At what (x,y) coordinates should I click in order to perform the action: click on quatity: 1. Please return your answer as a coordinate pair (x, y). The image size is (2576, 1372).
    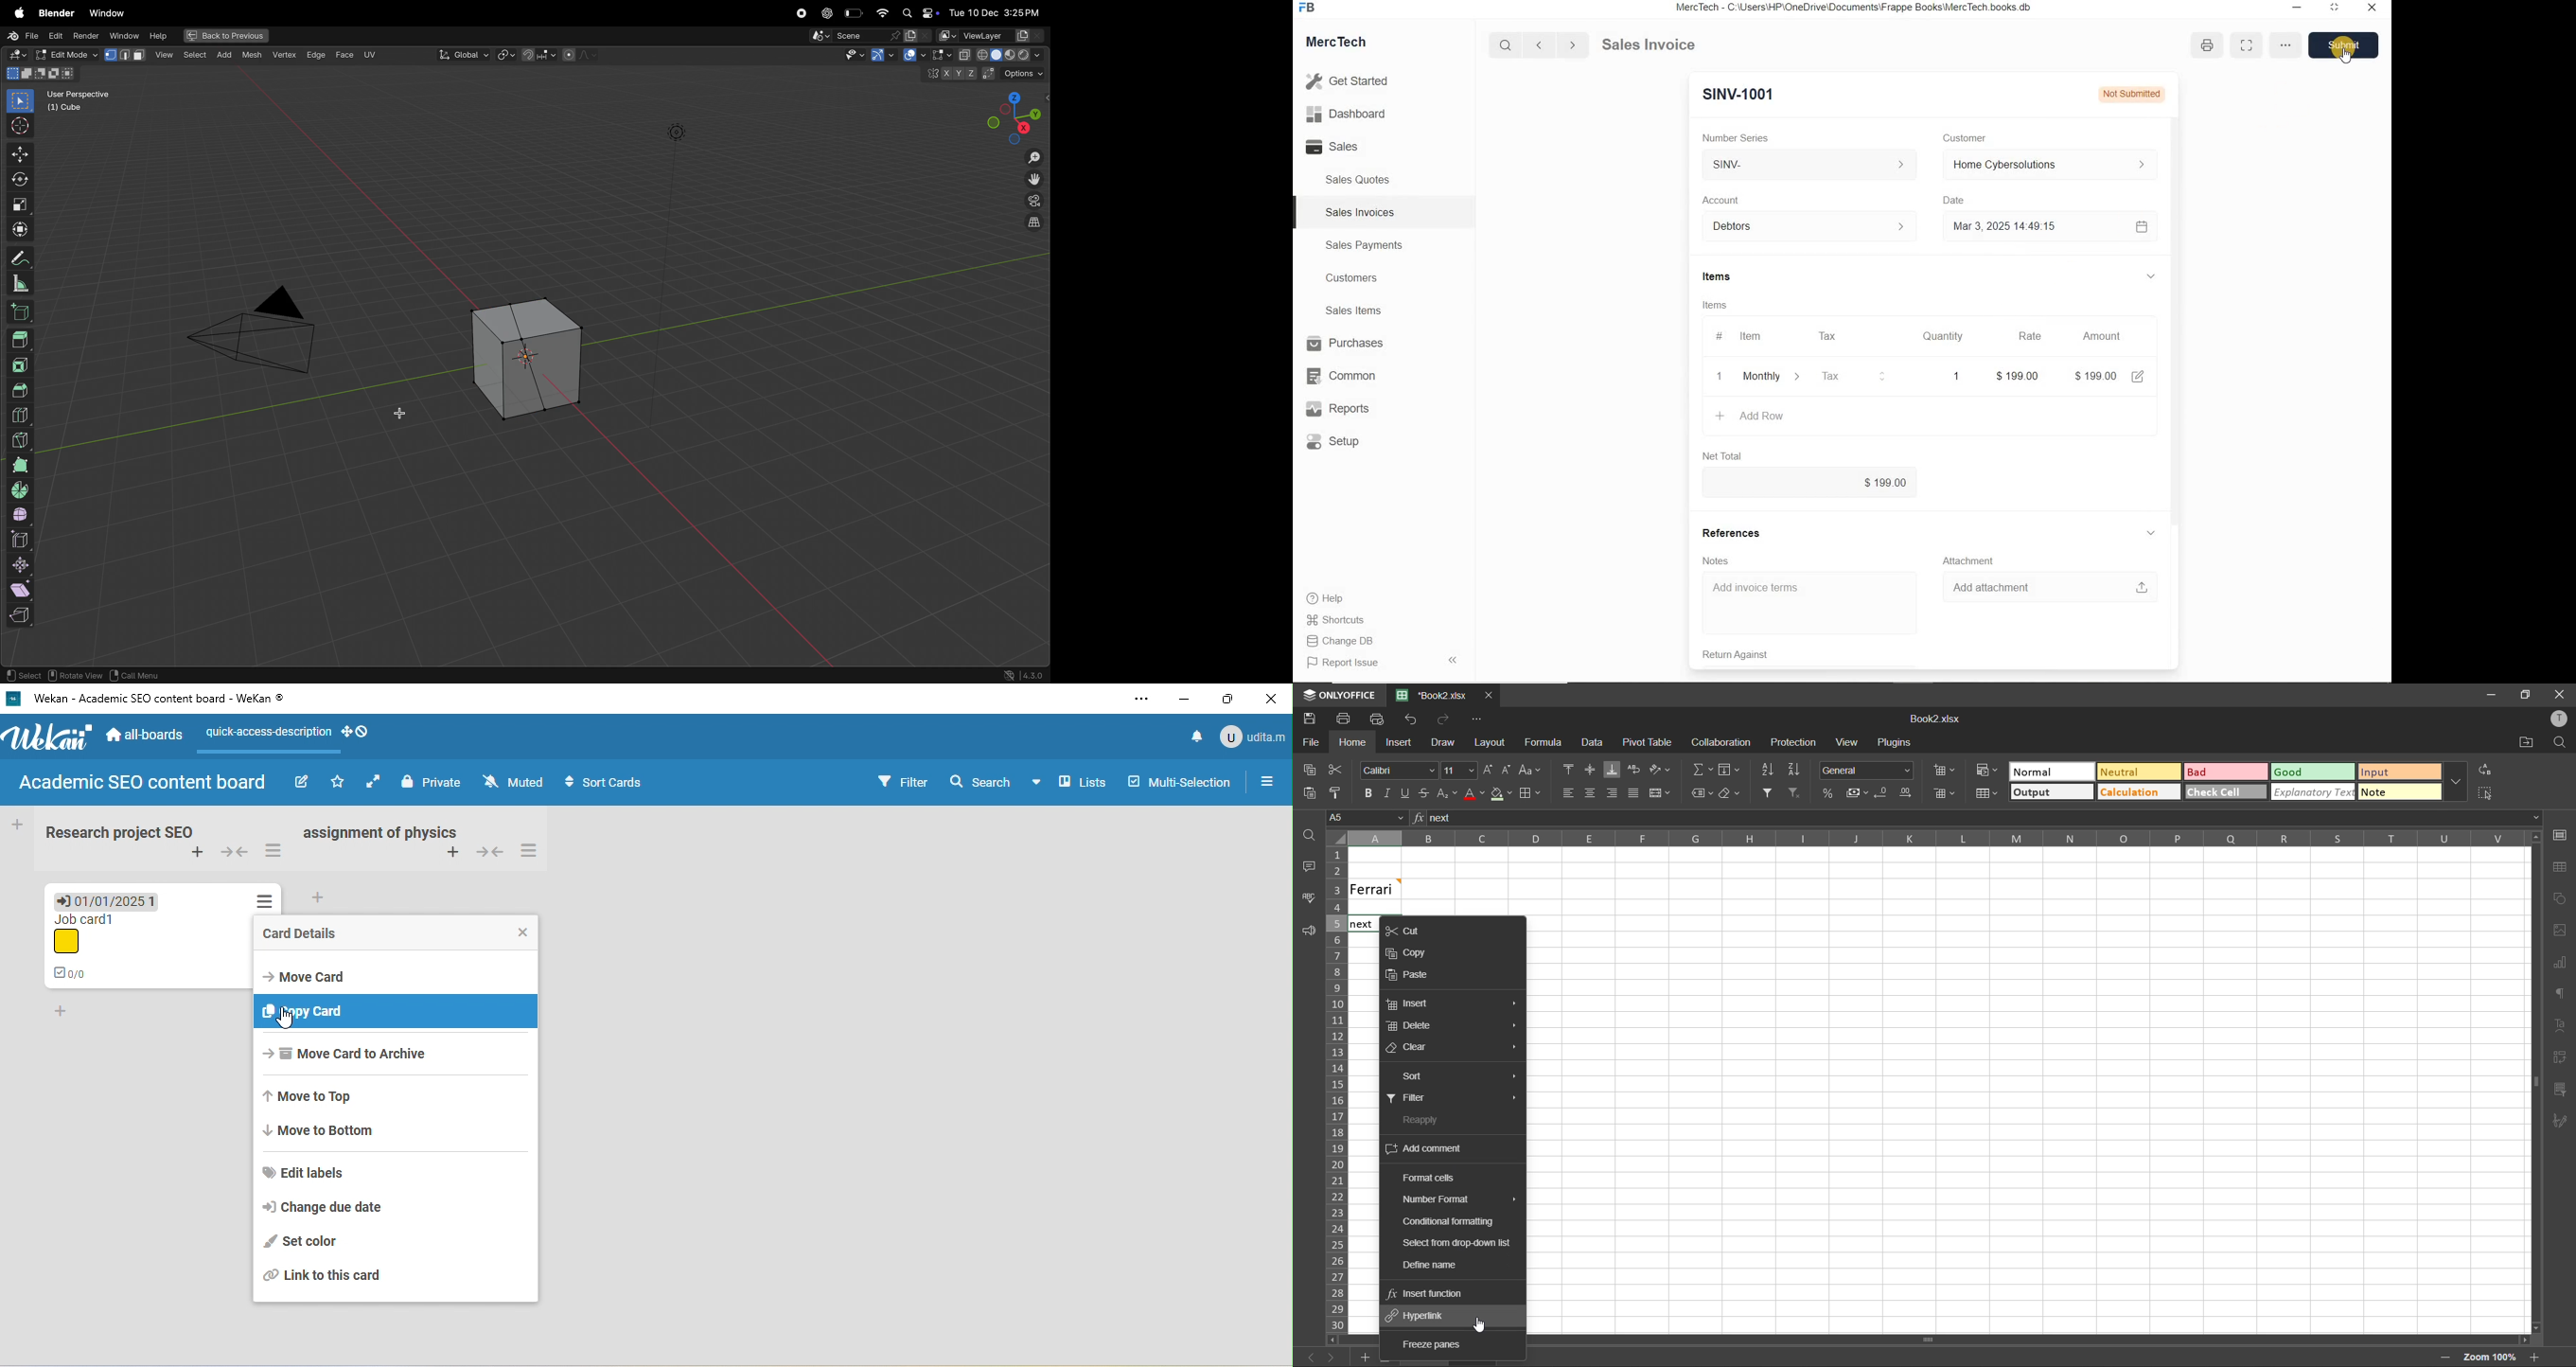
    Looking at the image, I should click on (1954, 375).